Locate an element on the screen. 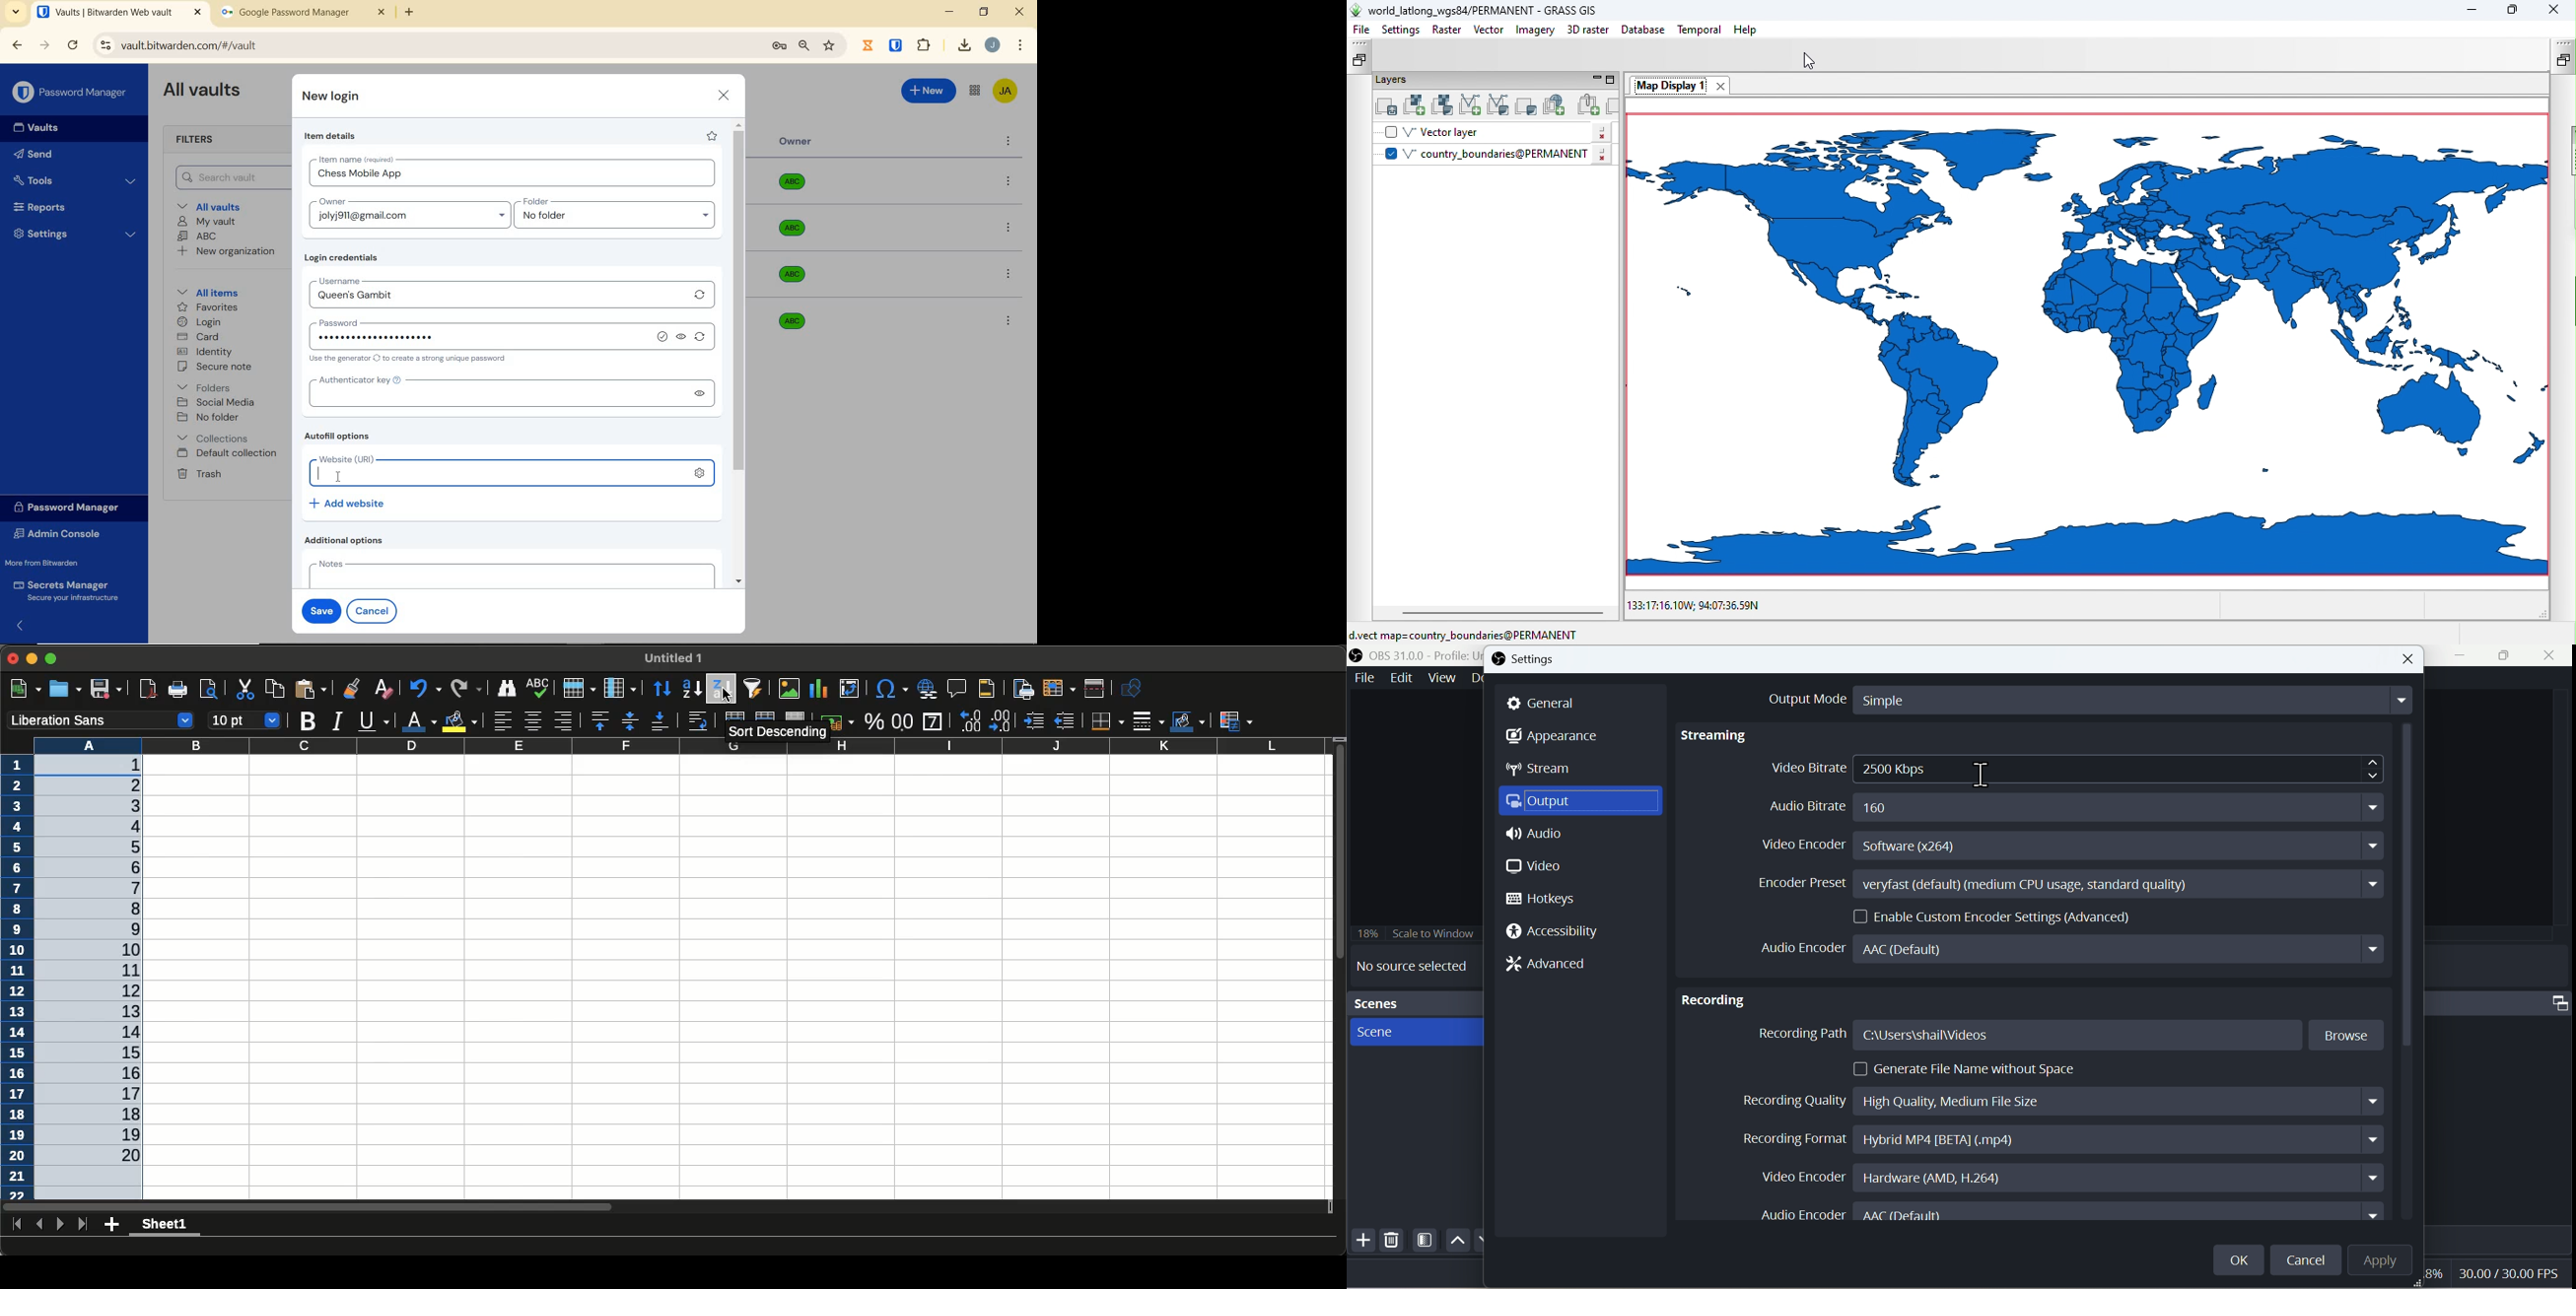 This screenshot has width=2576, height=1316. Enable Custom Encoder Settings is located at coordinates (1997, 915).